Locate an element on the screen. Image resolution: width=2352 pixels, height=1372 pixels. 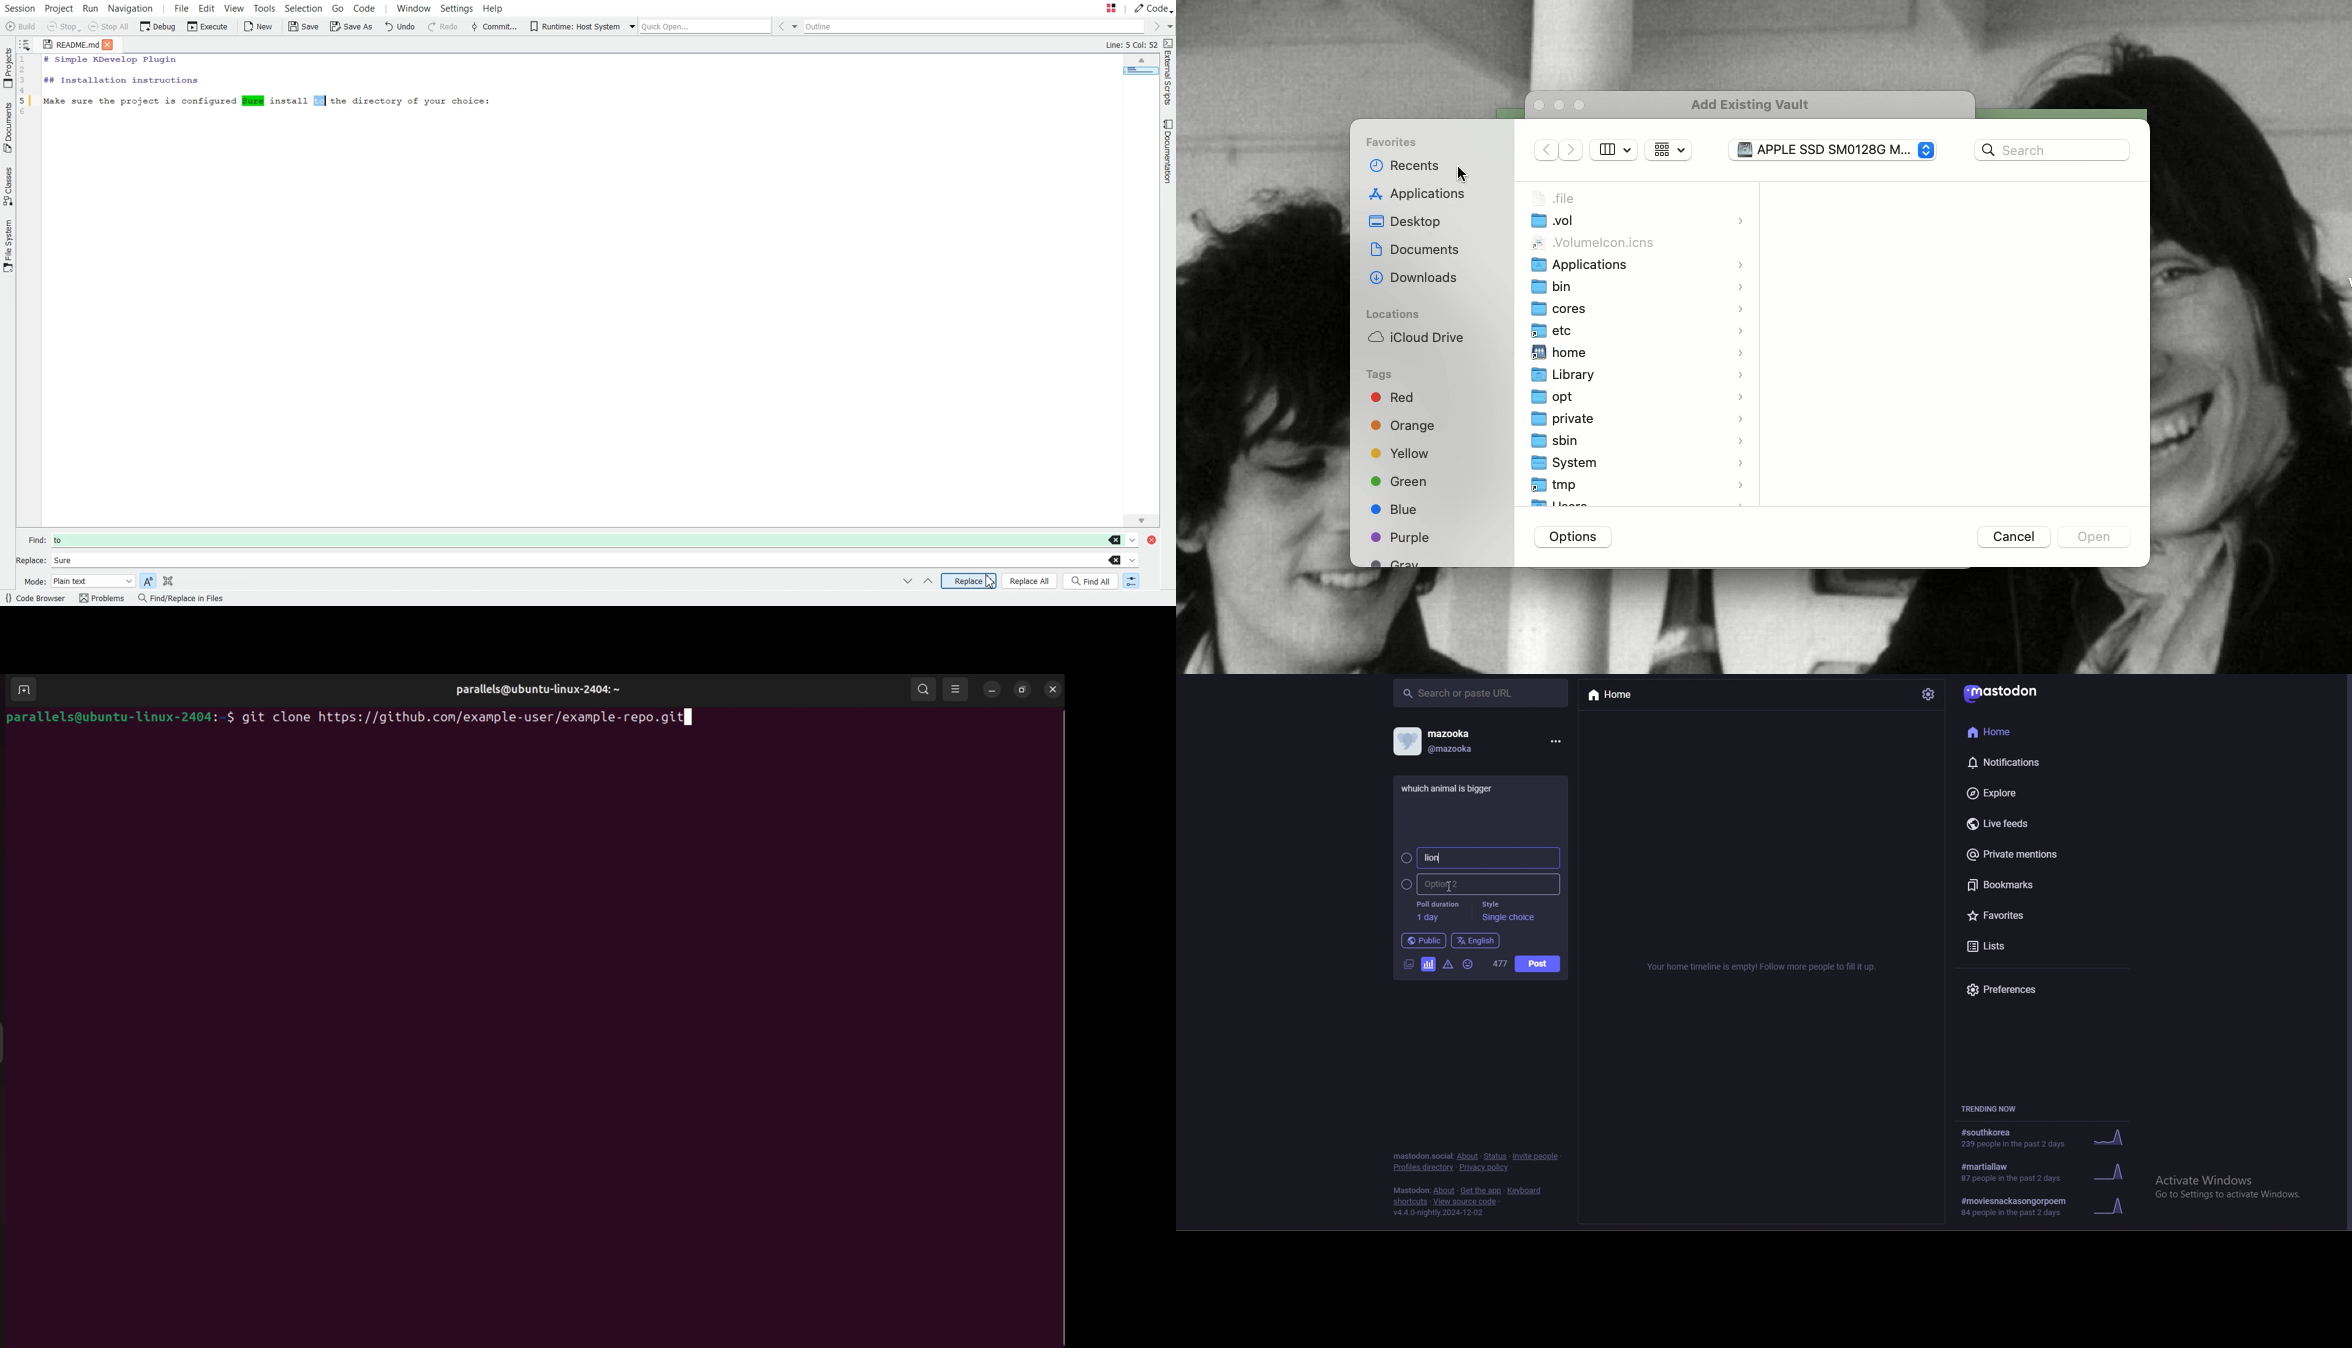
Recents is located at coordinates (1402, 166).